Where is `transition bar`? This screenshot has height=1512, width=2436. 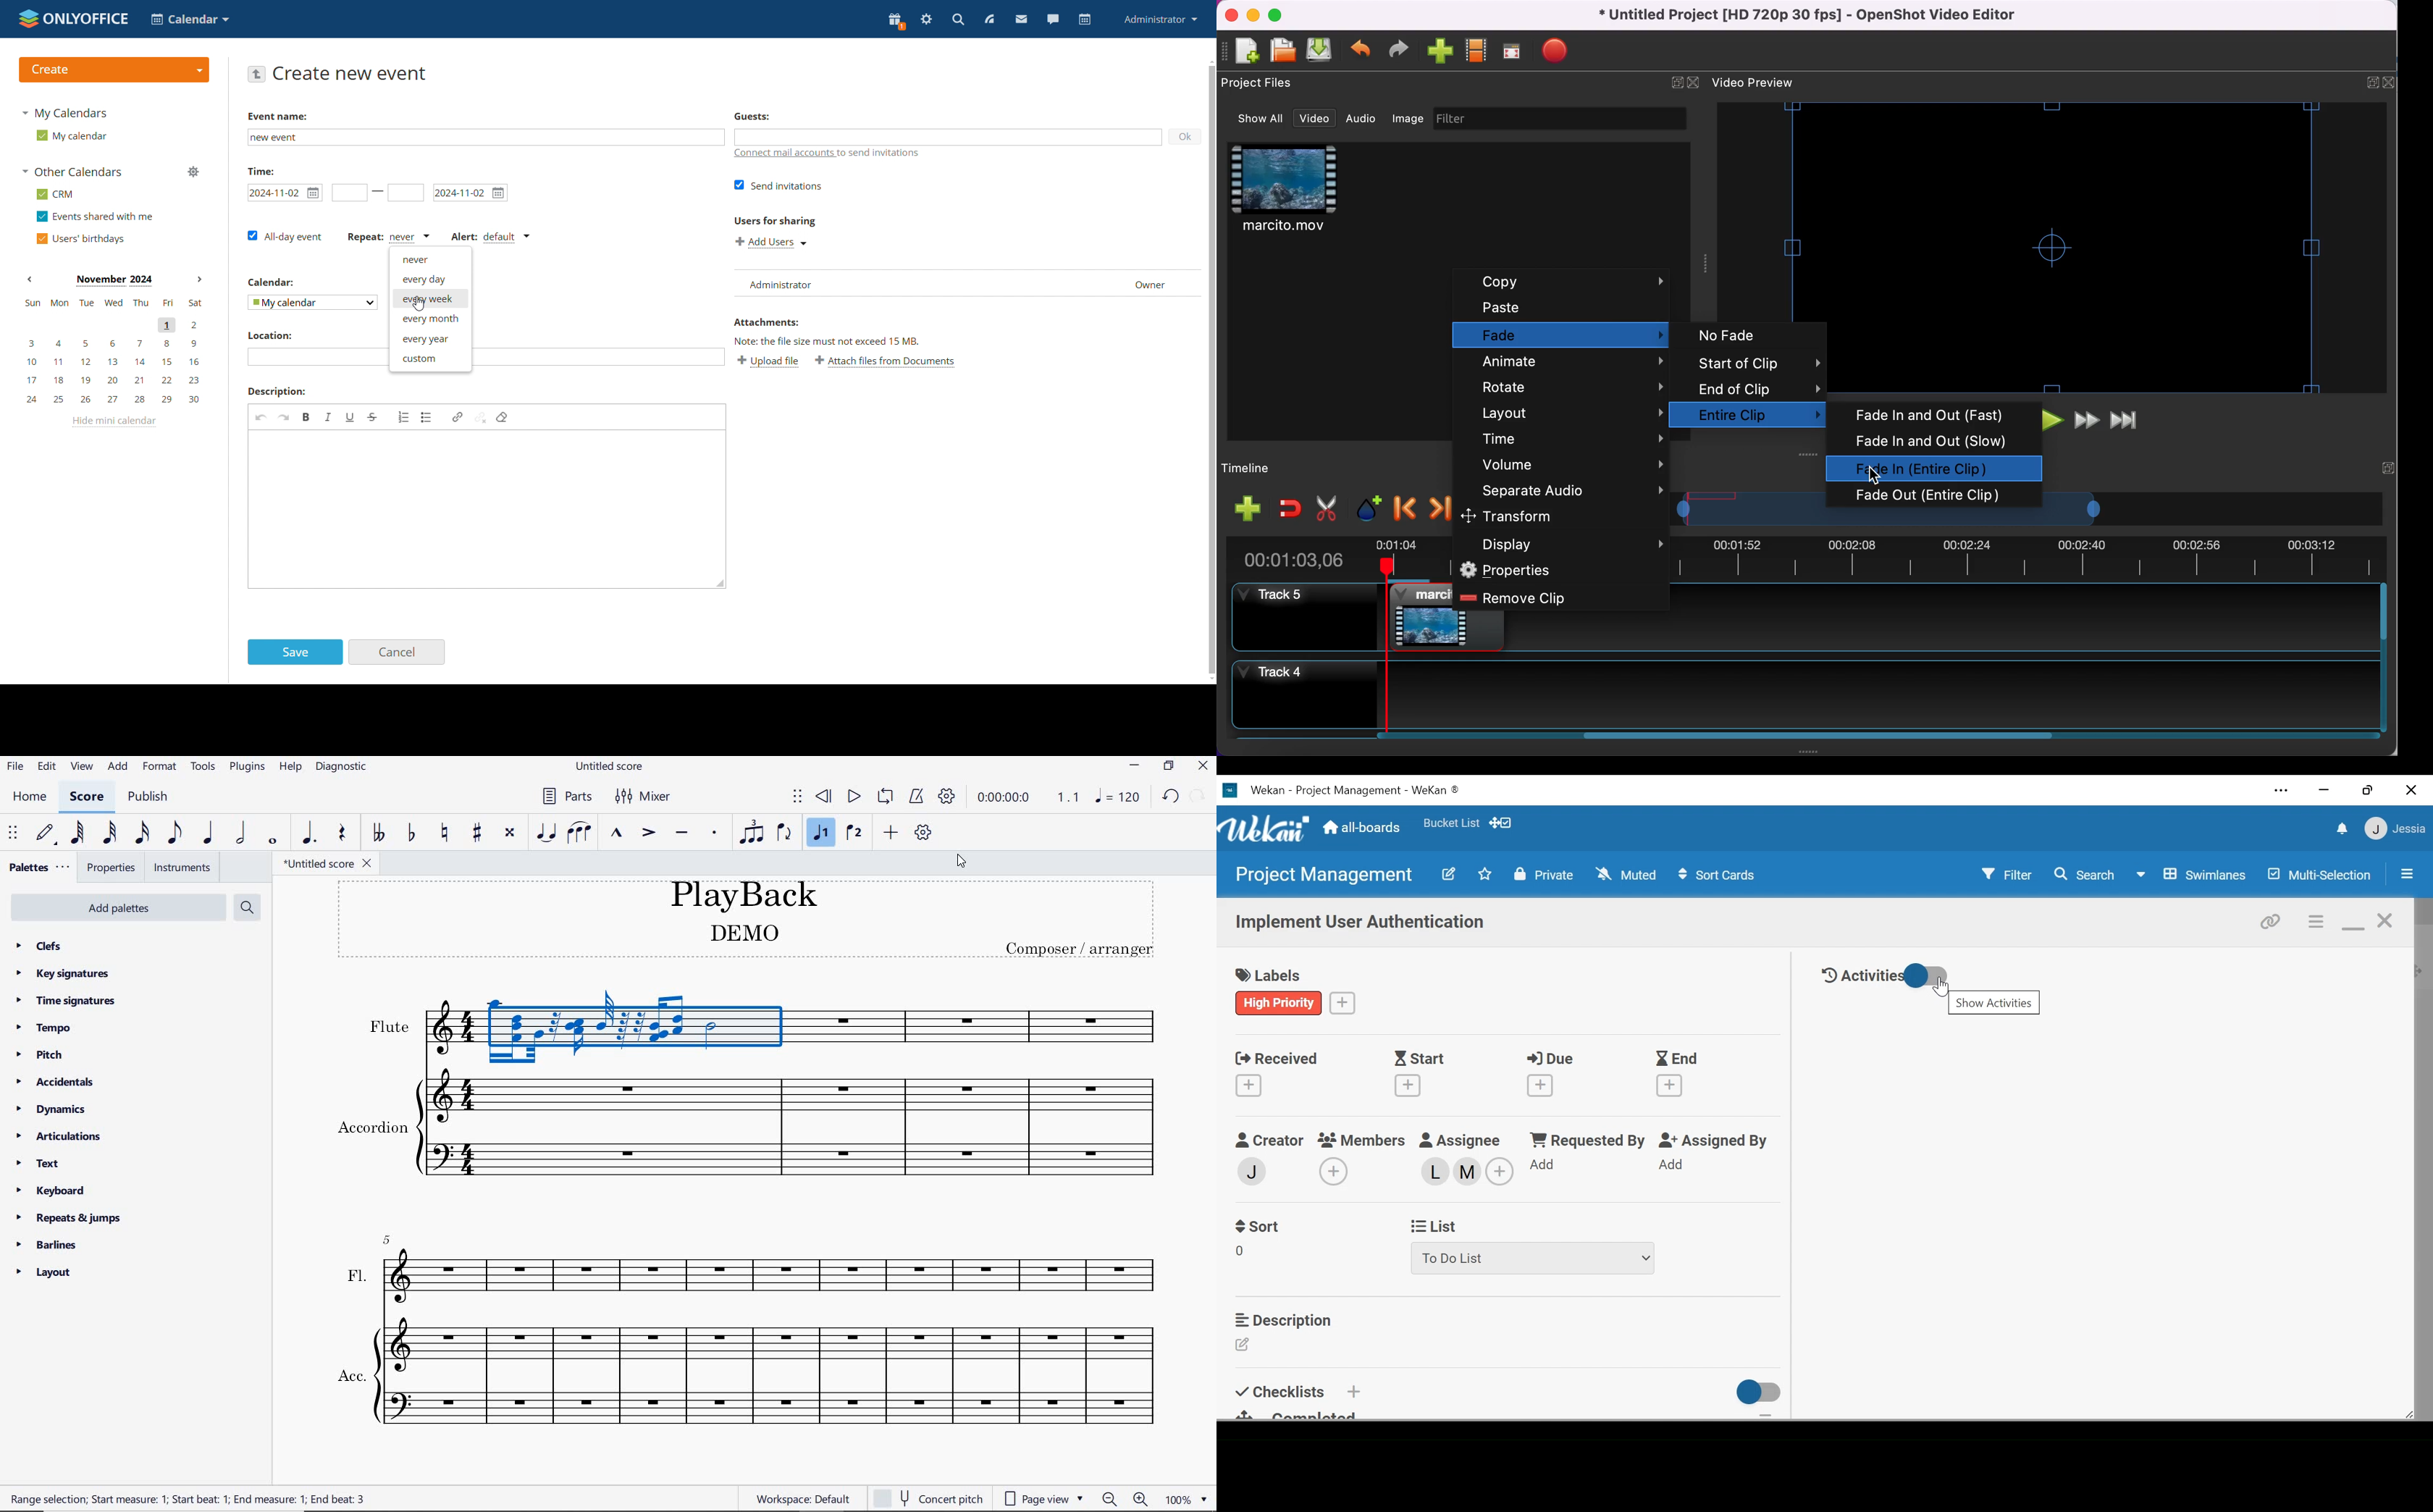 transition bar is located at coordinates (1885, 518).